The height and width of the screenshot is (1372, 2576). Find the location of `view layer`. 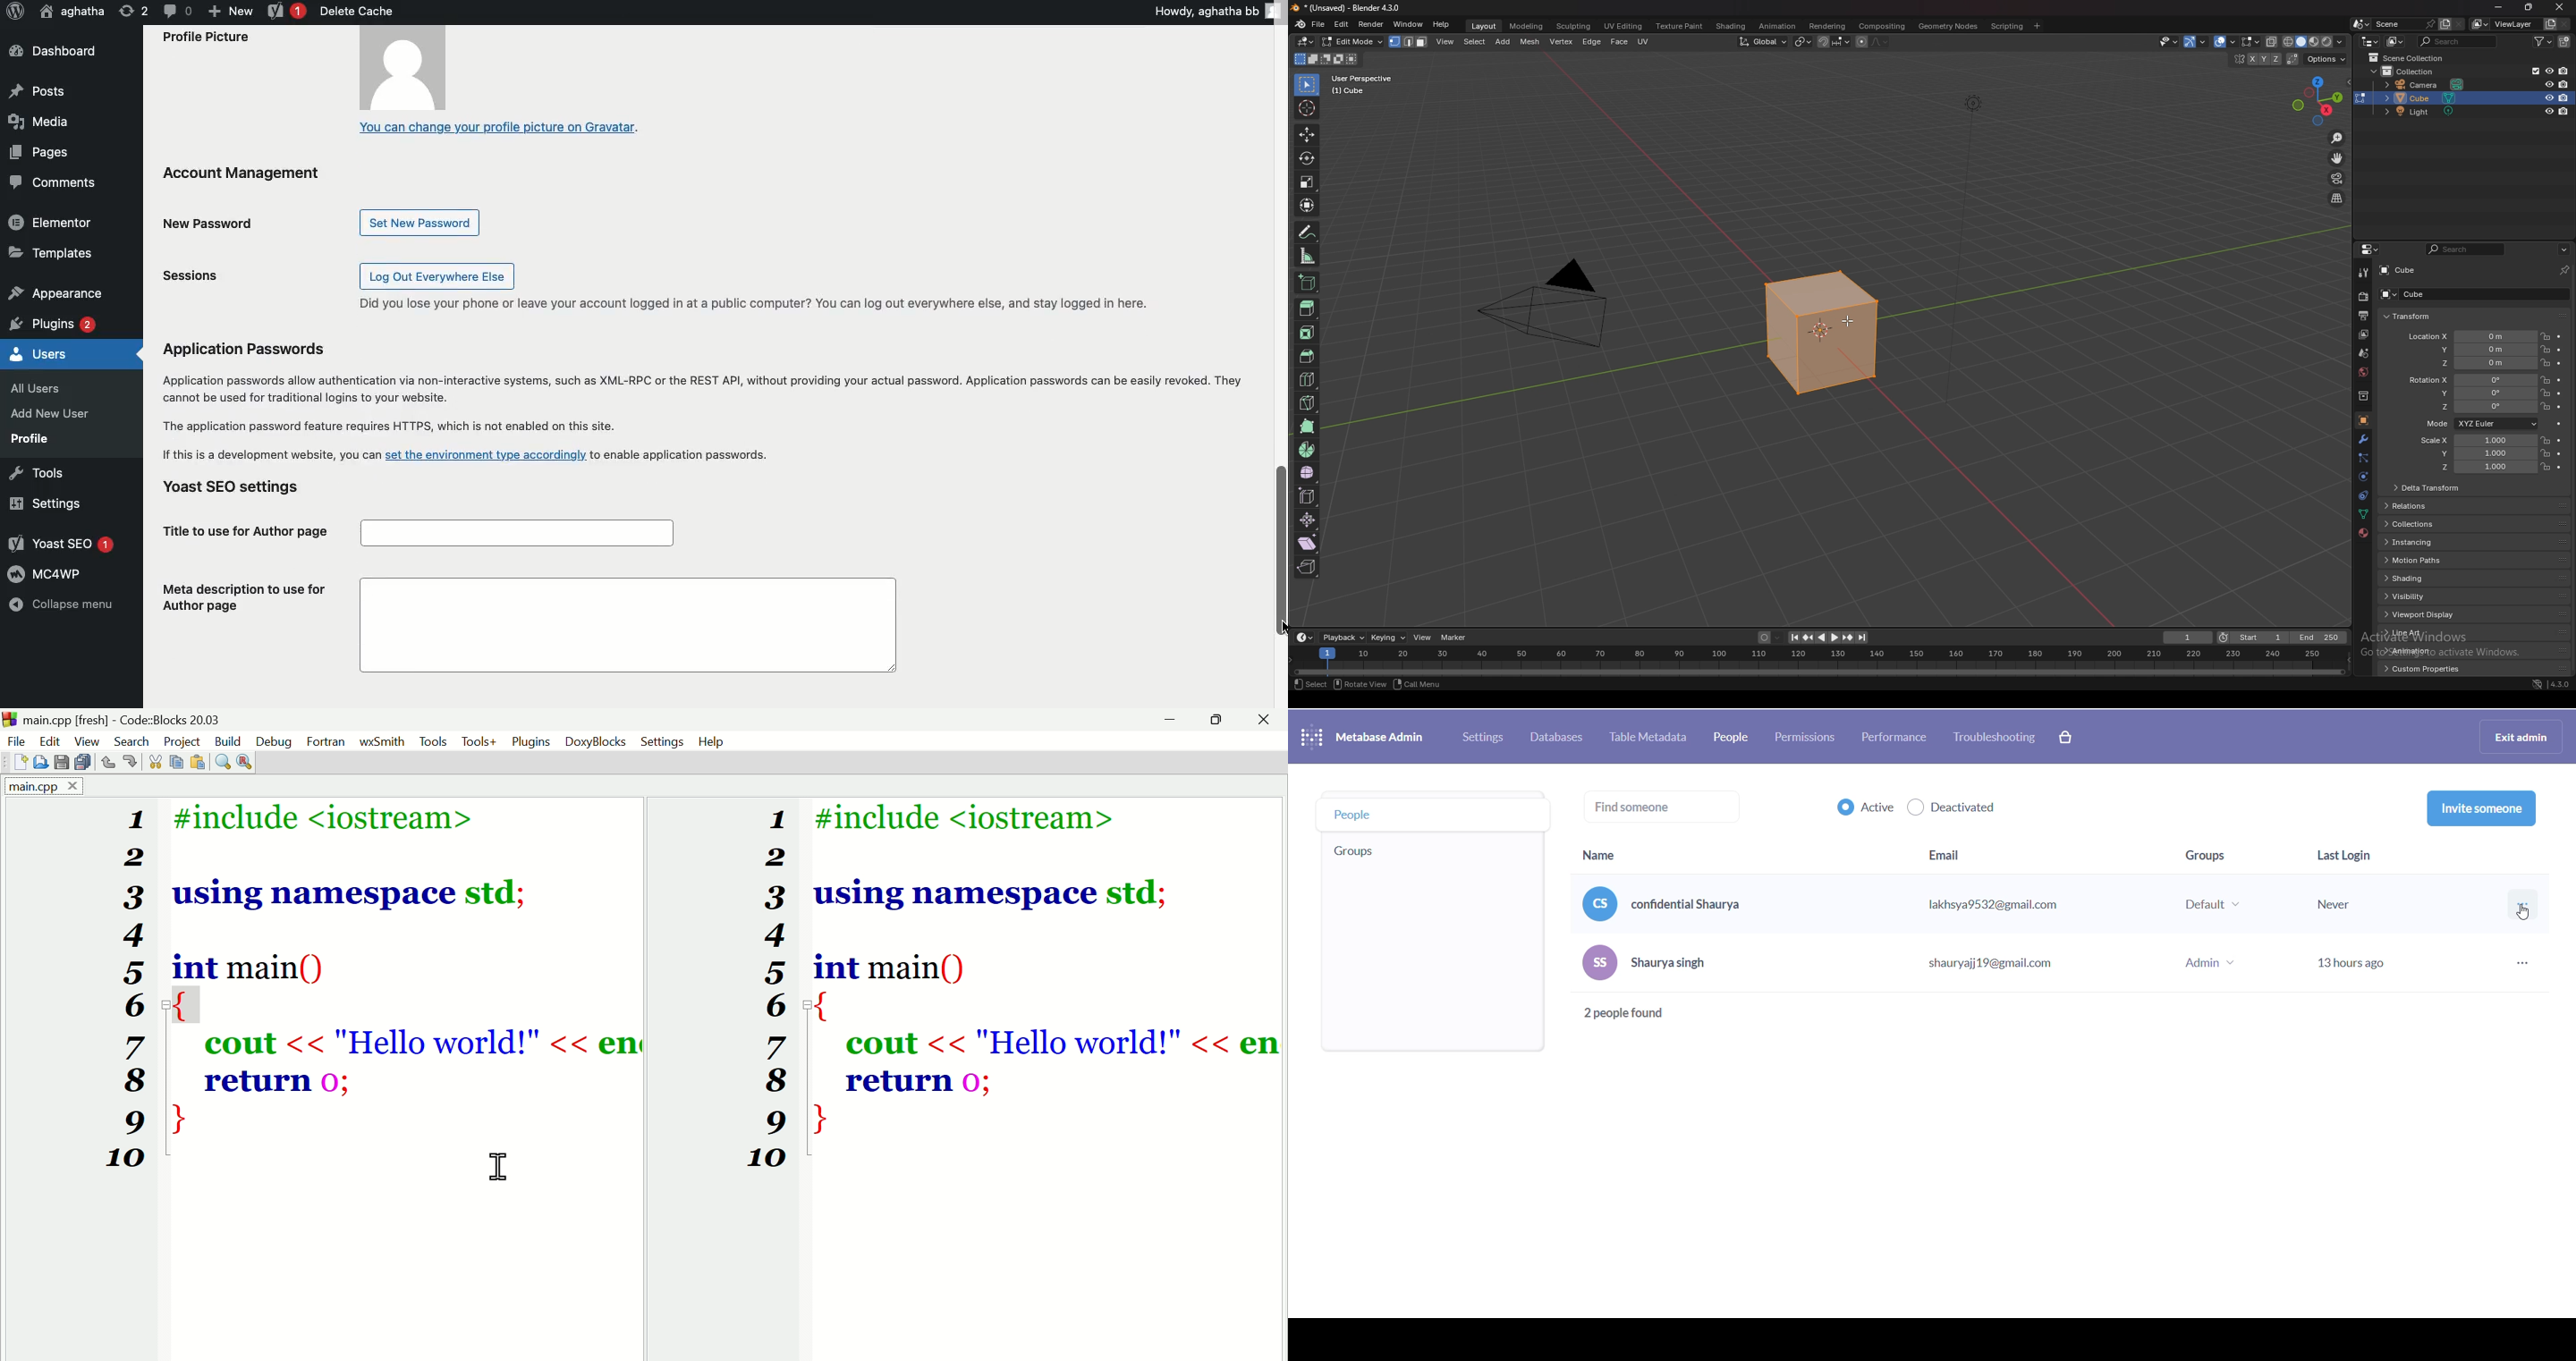

view layer is located at coordinates (2504, 24).